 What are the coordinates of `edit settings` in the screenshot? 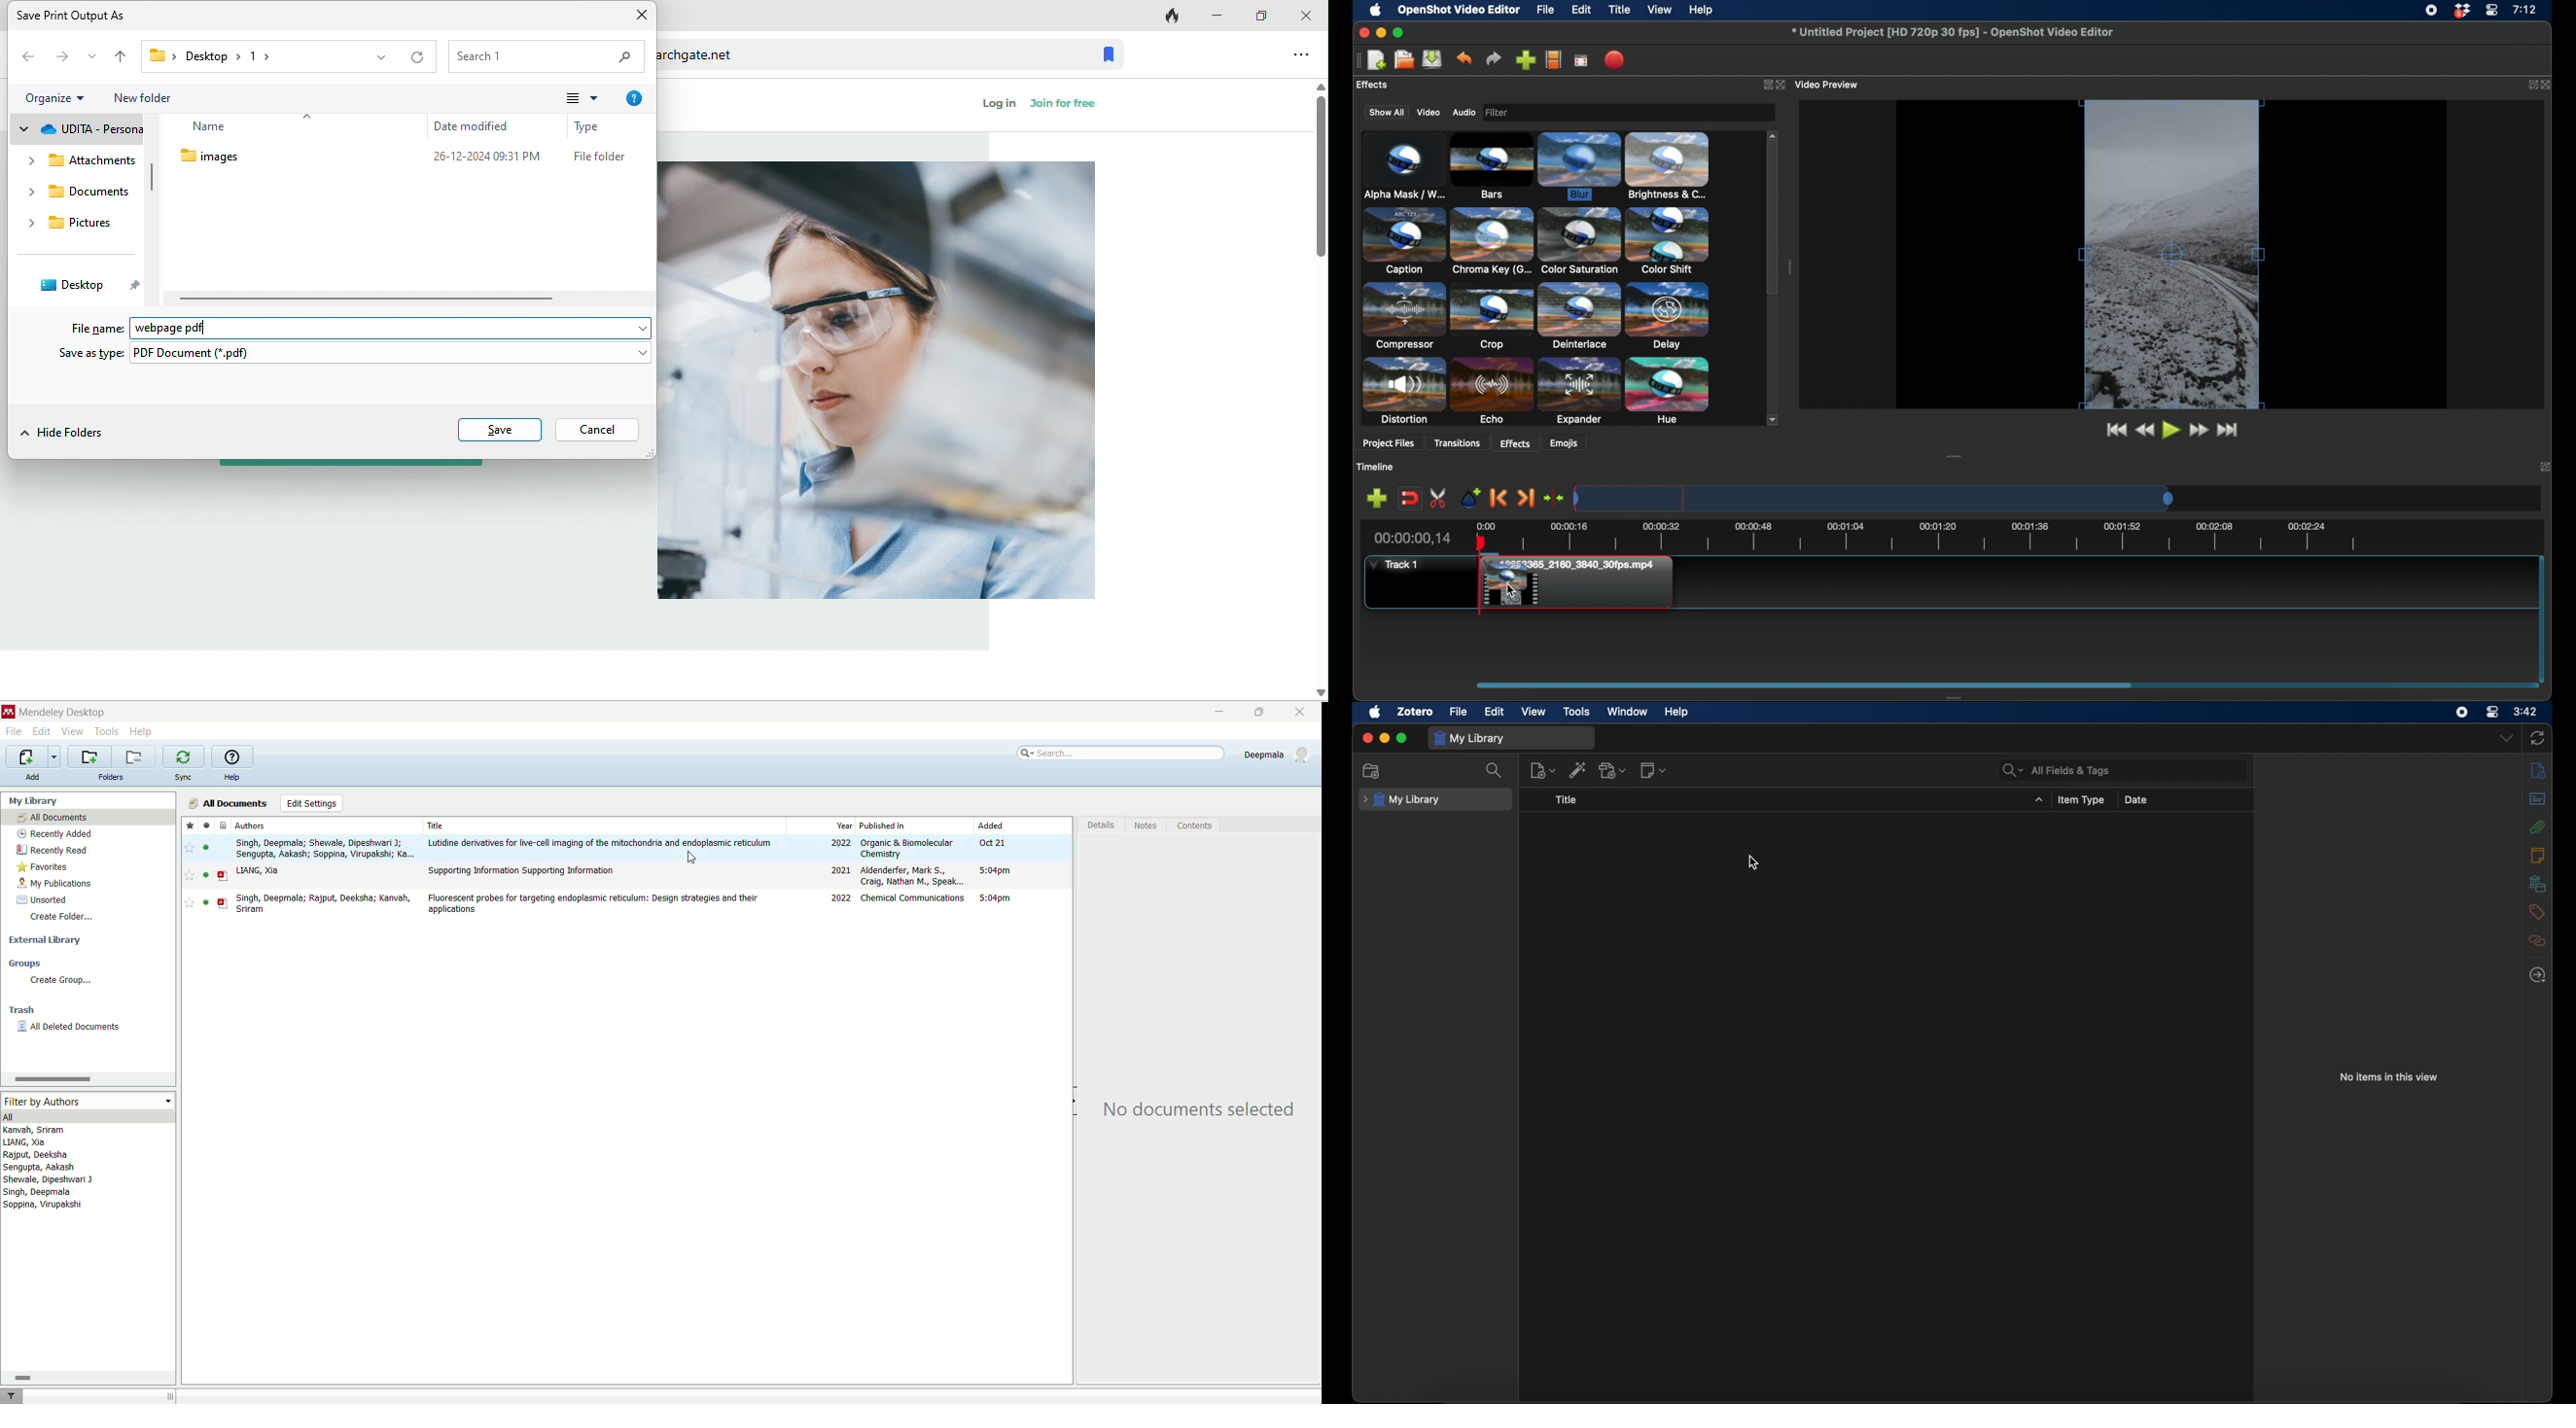 It's located at (313, 803).